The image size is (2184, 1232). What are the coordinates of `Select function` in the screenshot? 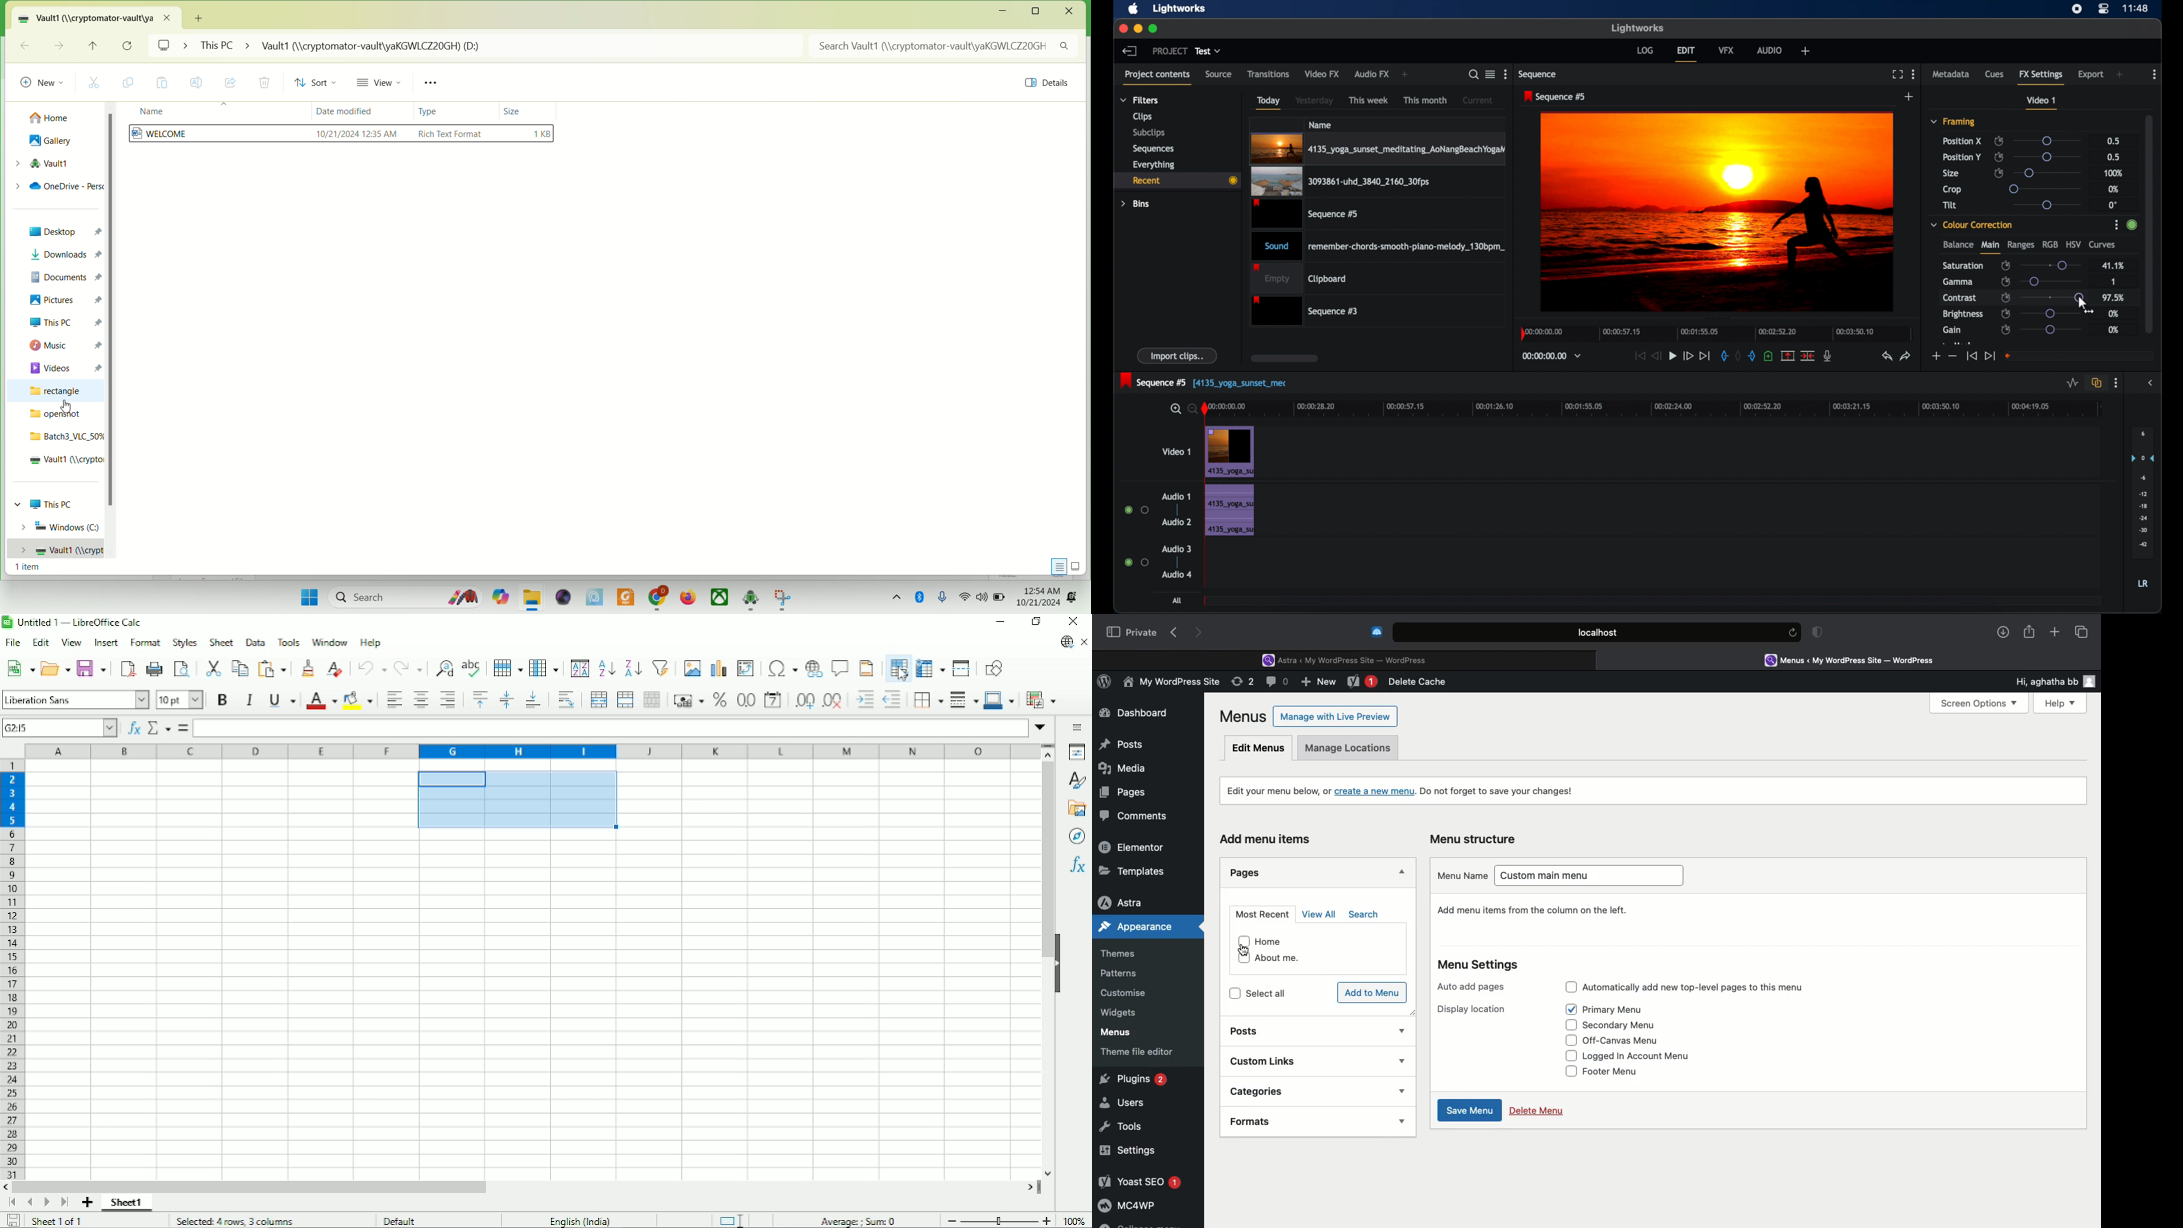 It's located at (159, 728).